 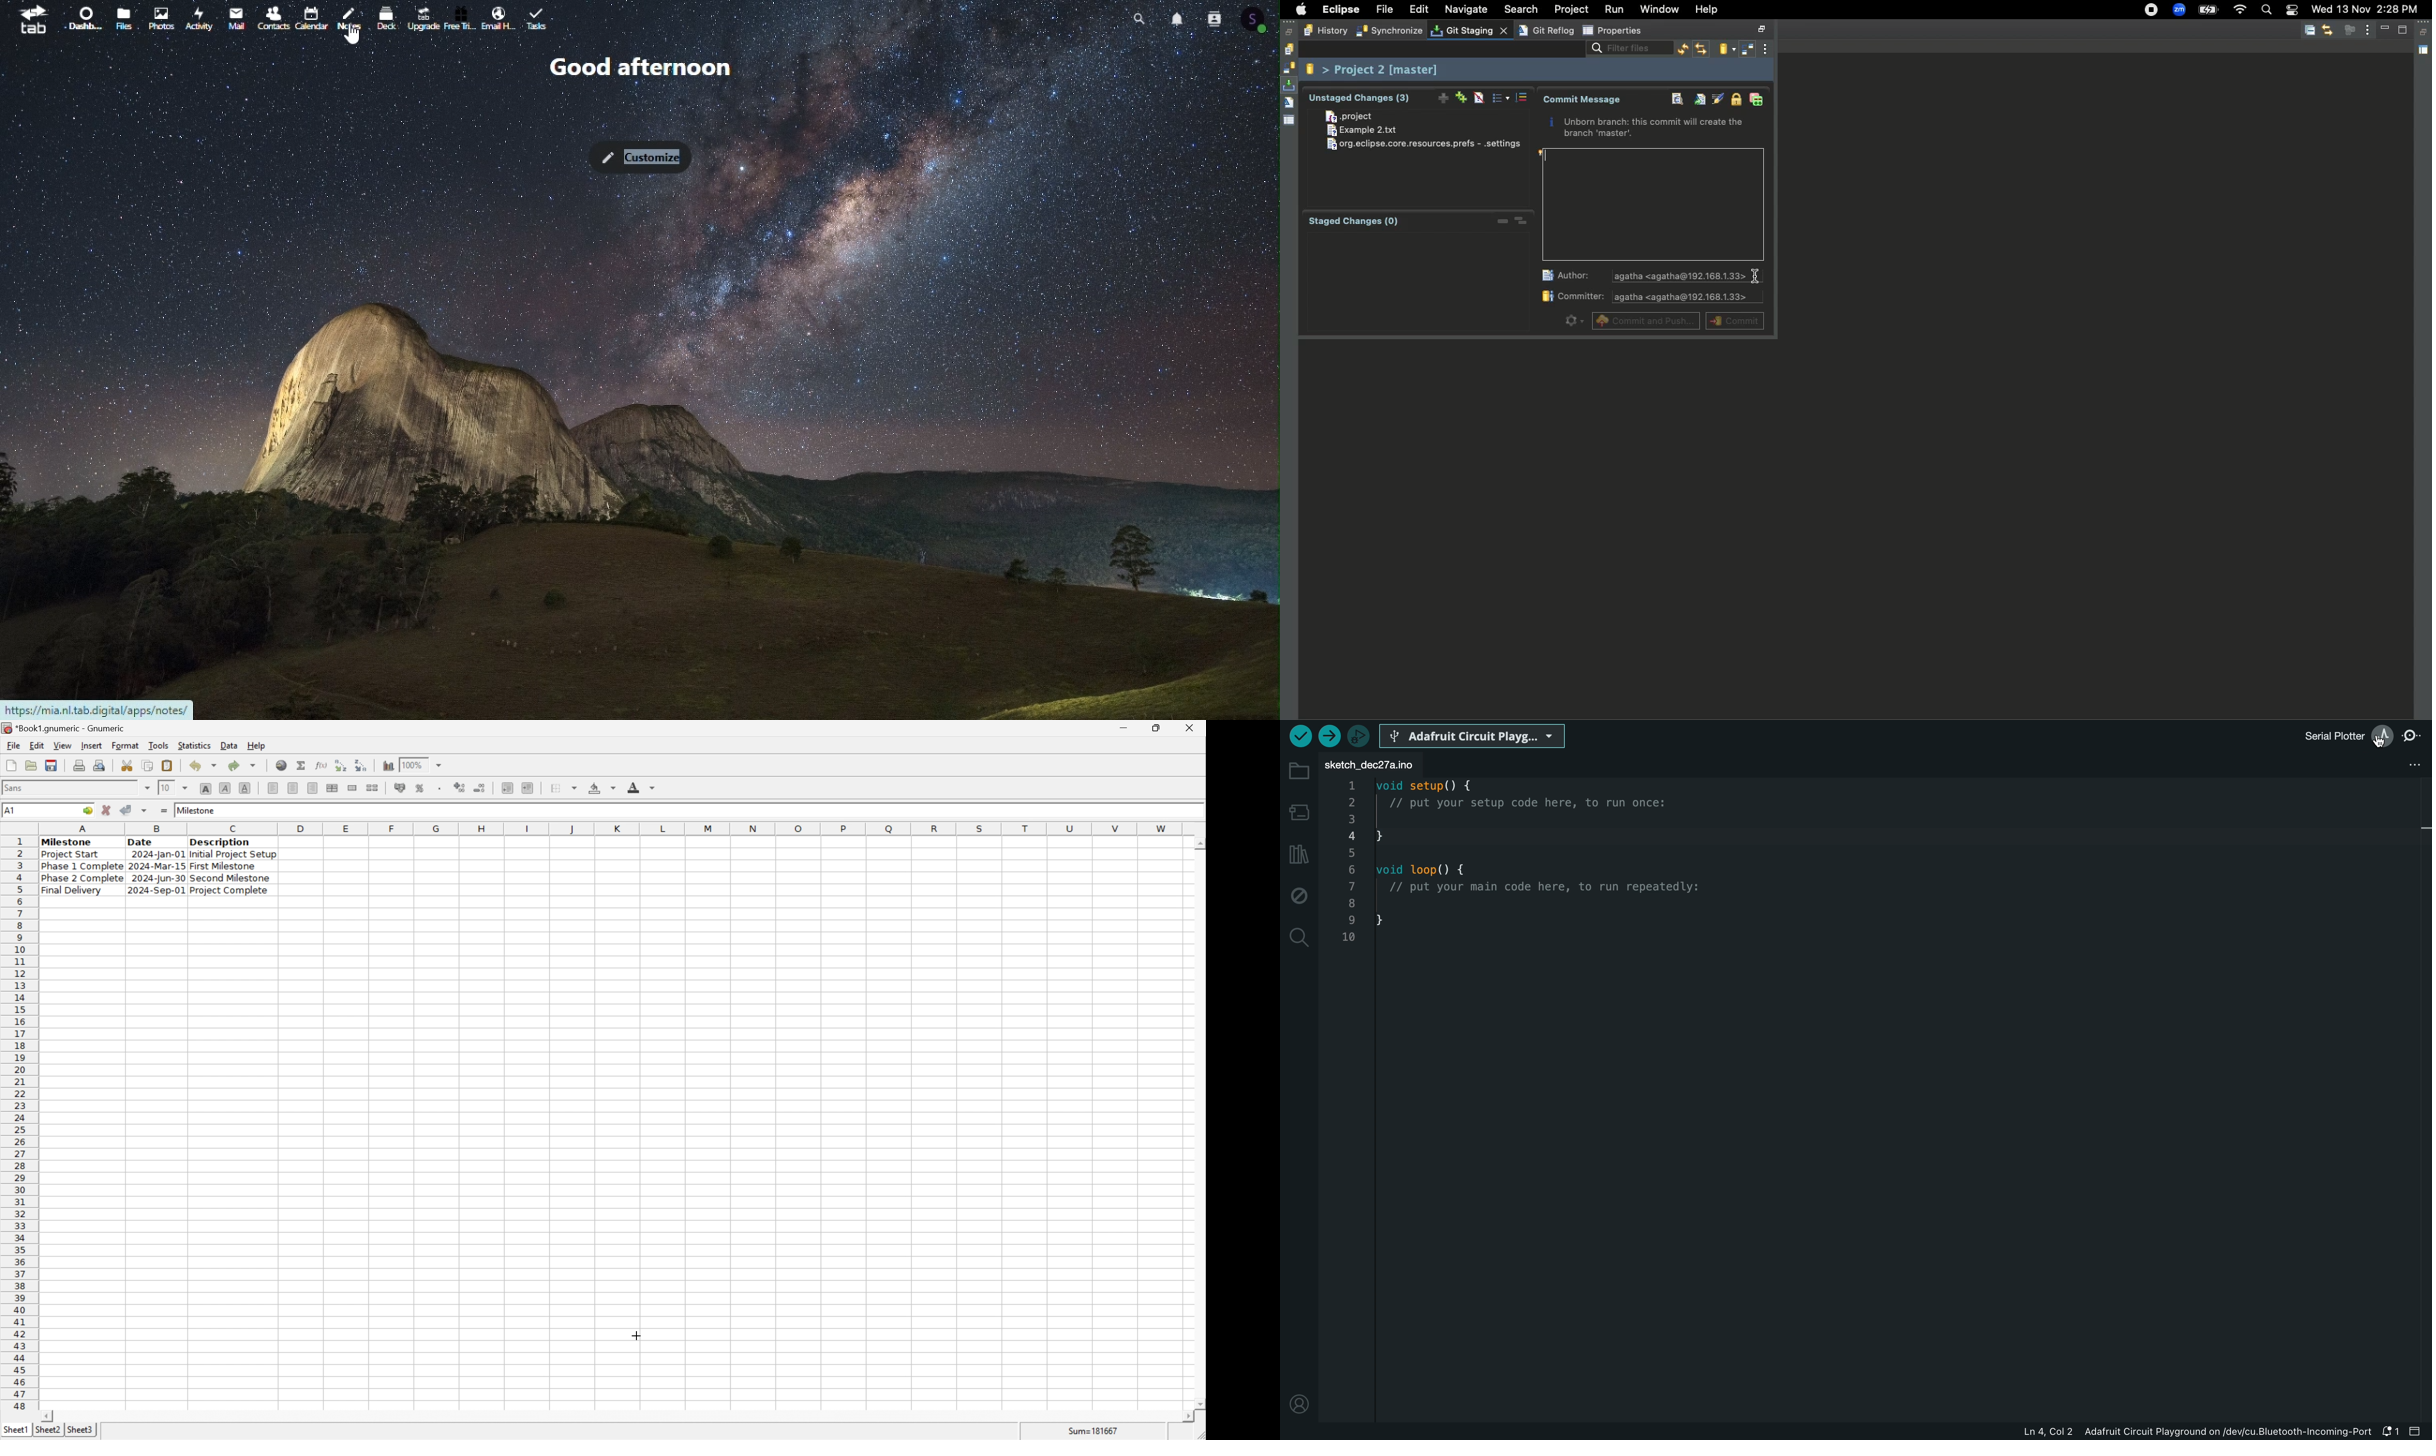 What do you see at coordinates (186, 787) in the screenshot?
I see `drop down` at bounding box center [186, 787].